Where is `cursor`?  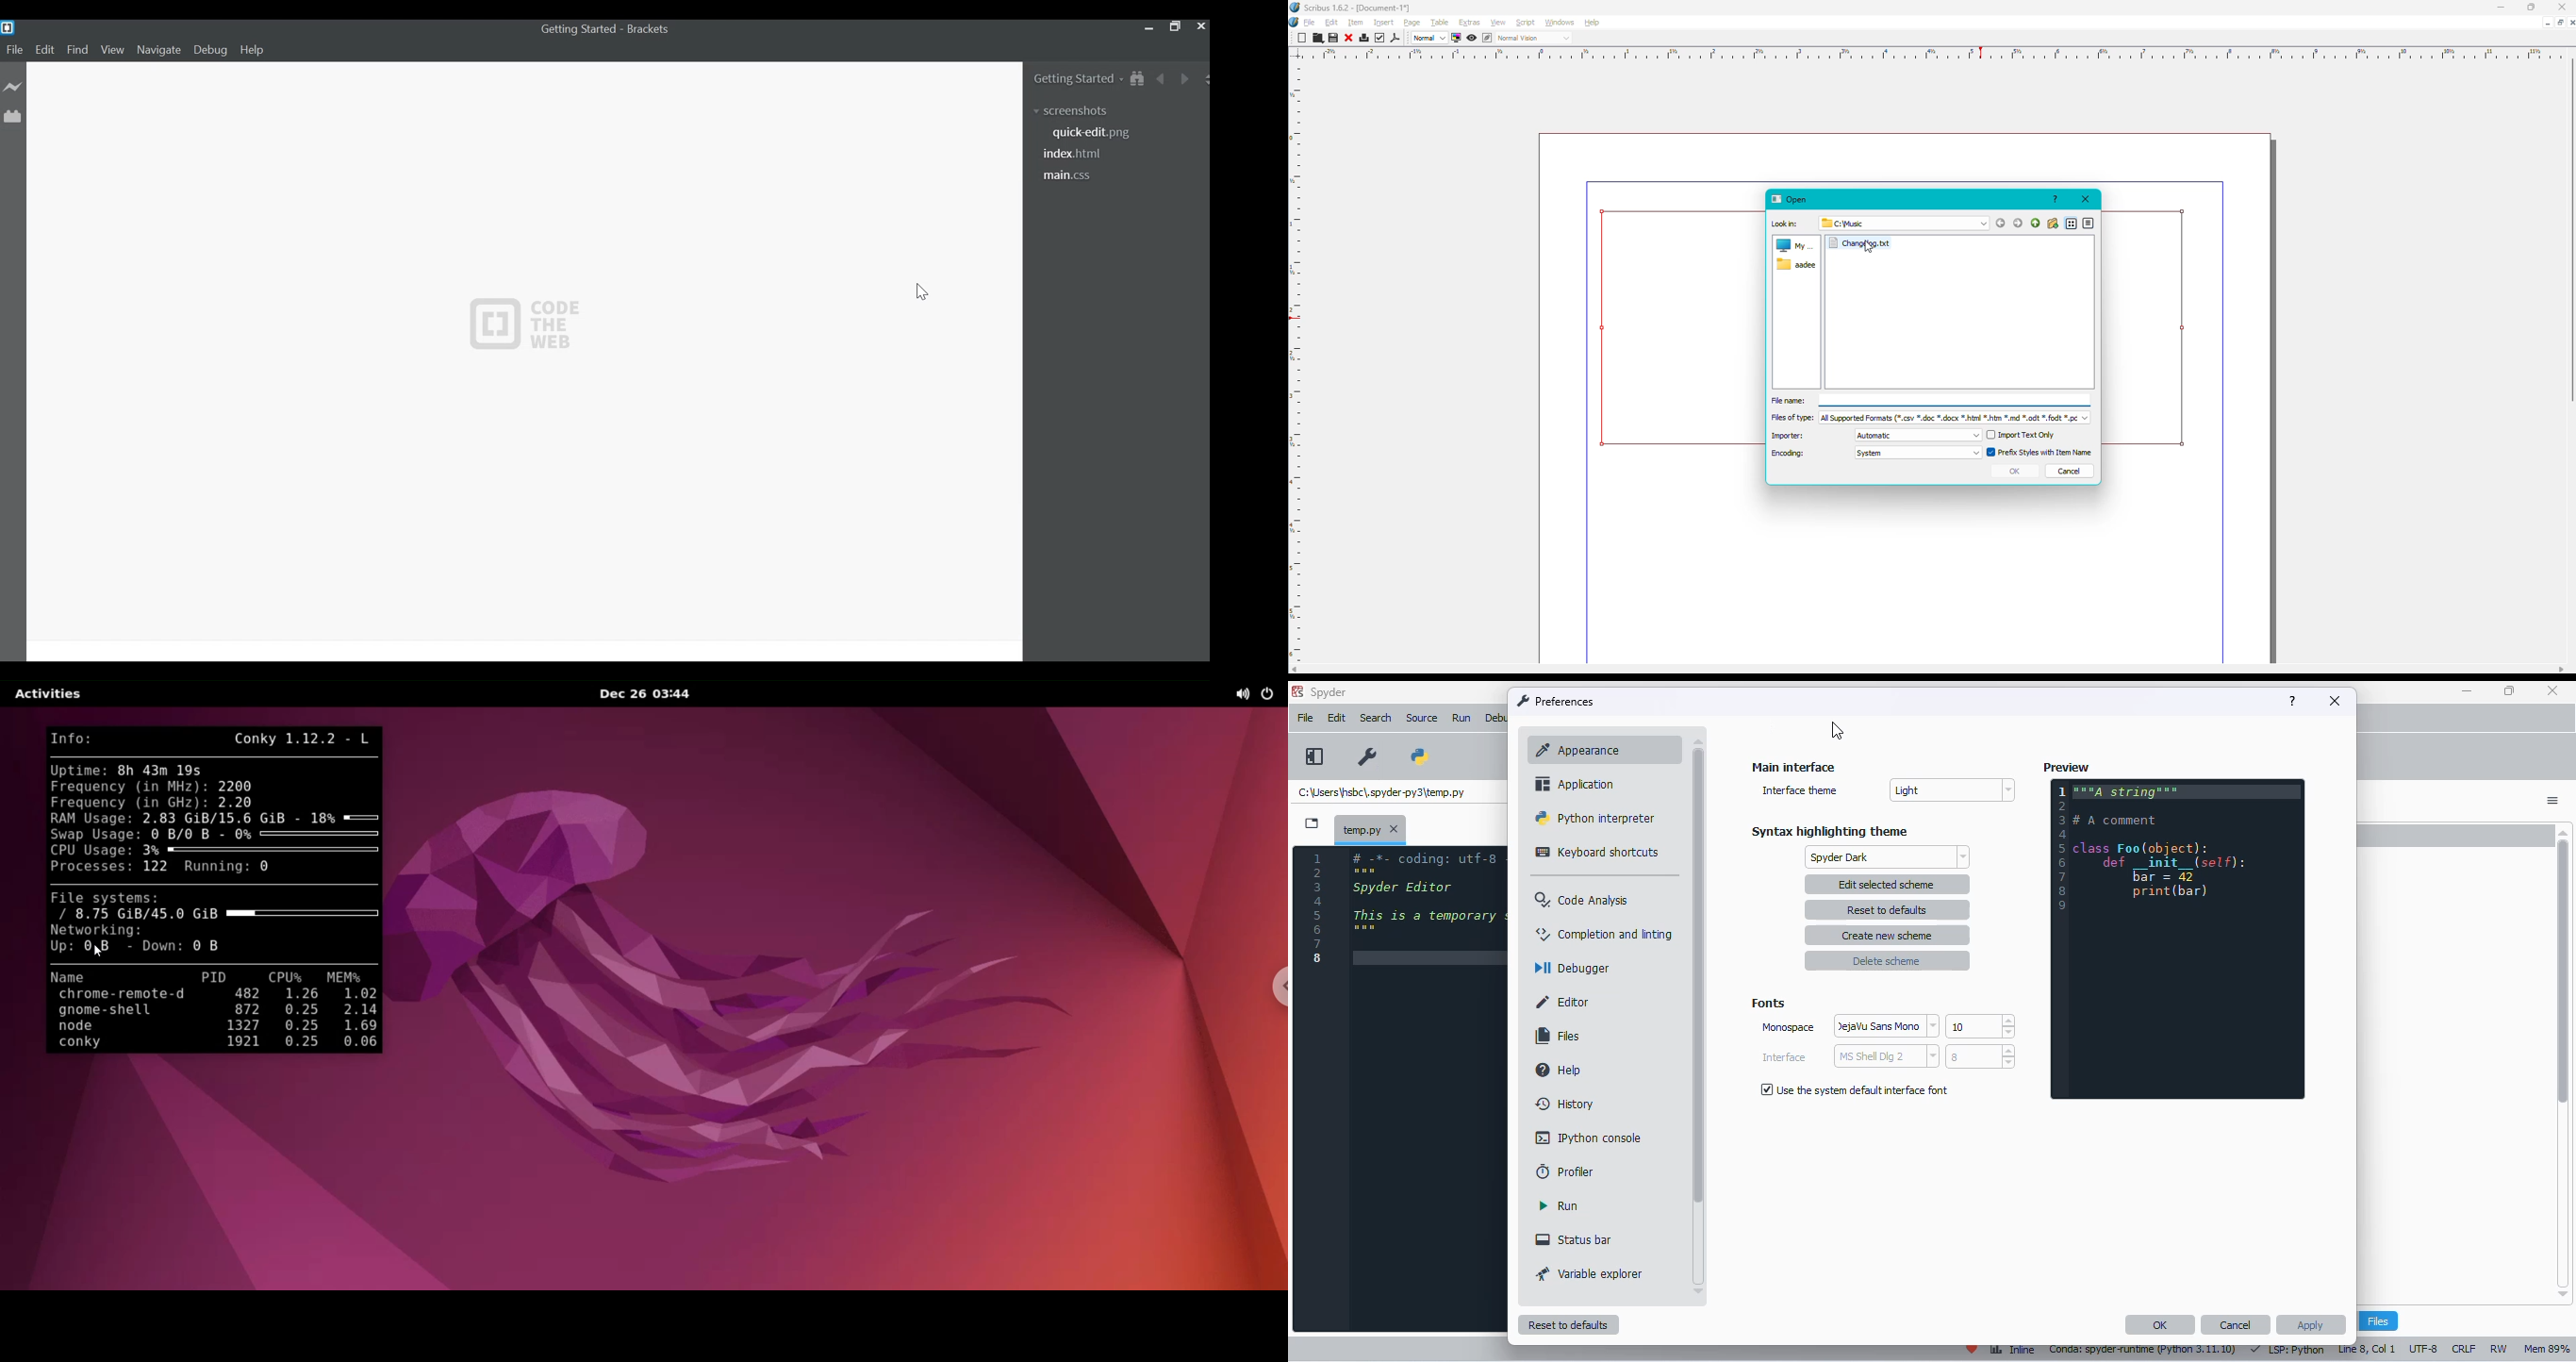 cursor is located at coordinates (922, 293).